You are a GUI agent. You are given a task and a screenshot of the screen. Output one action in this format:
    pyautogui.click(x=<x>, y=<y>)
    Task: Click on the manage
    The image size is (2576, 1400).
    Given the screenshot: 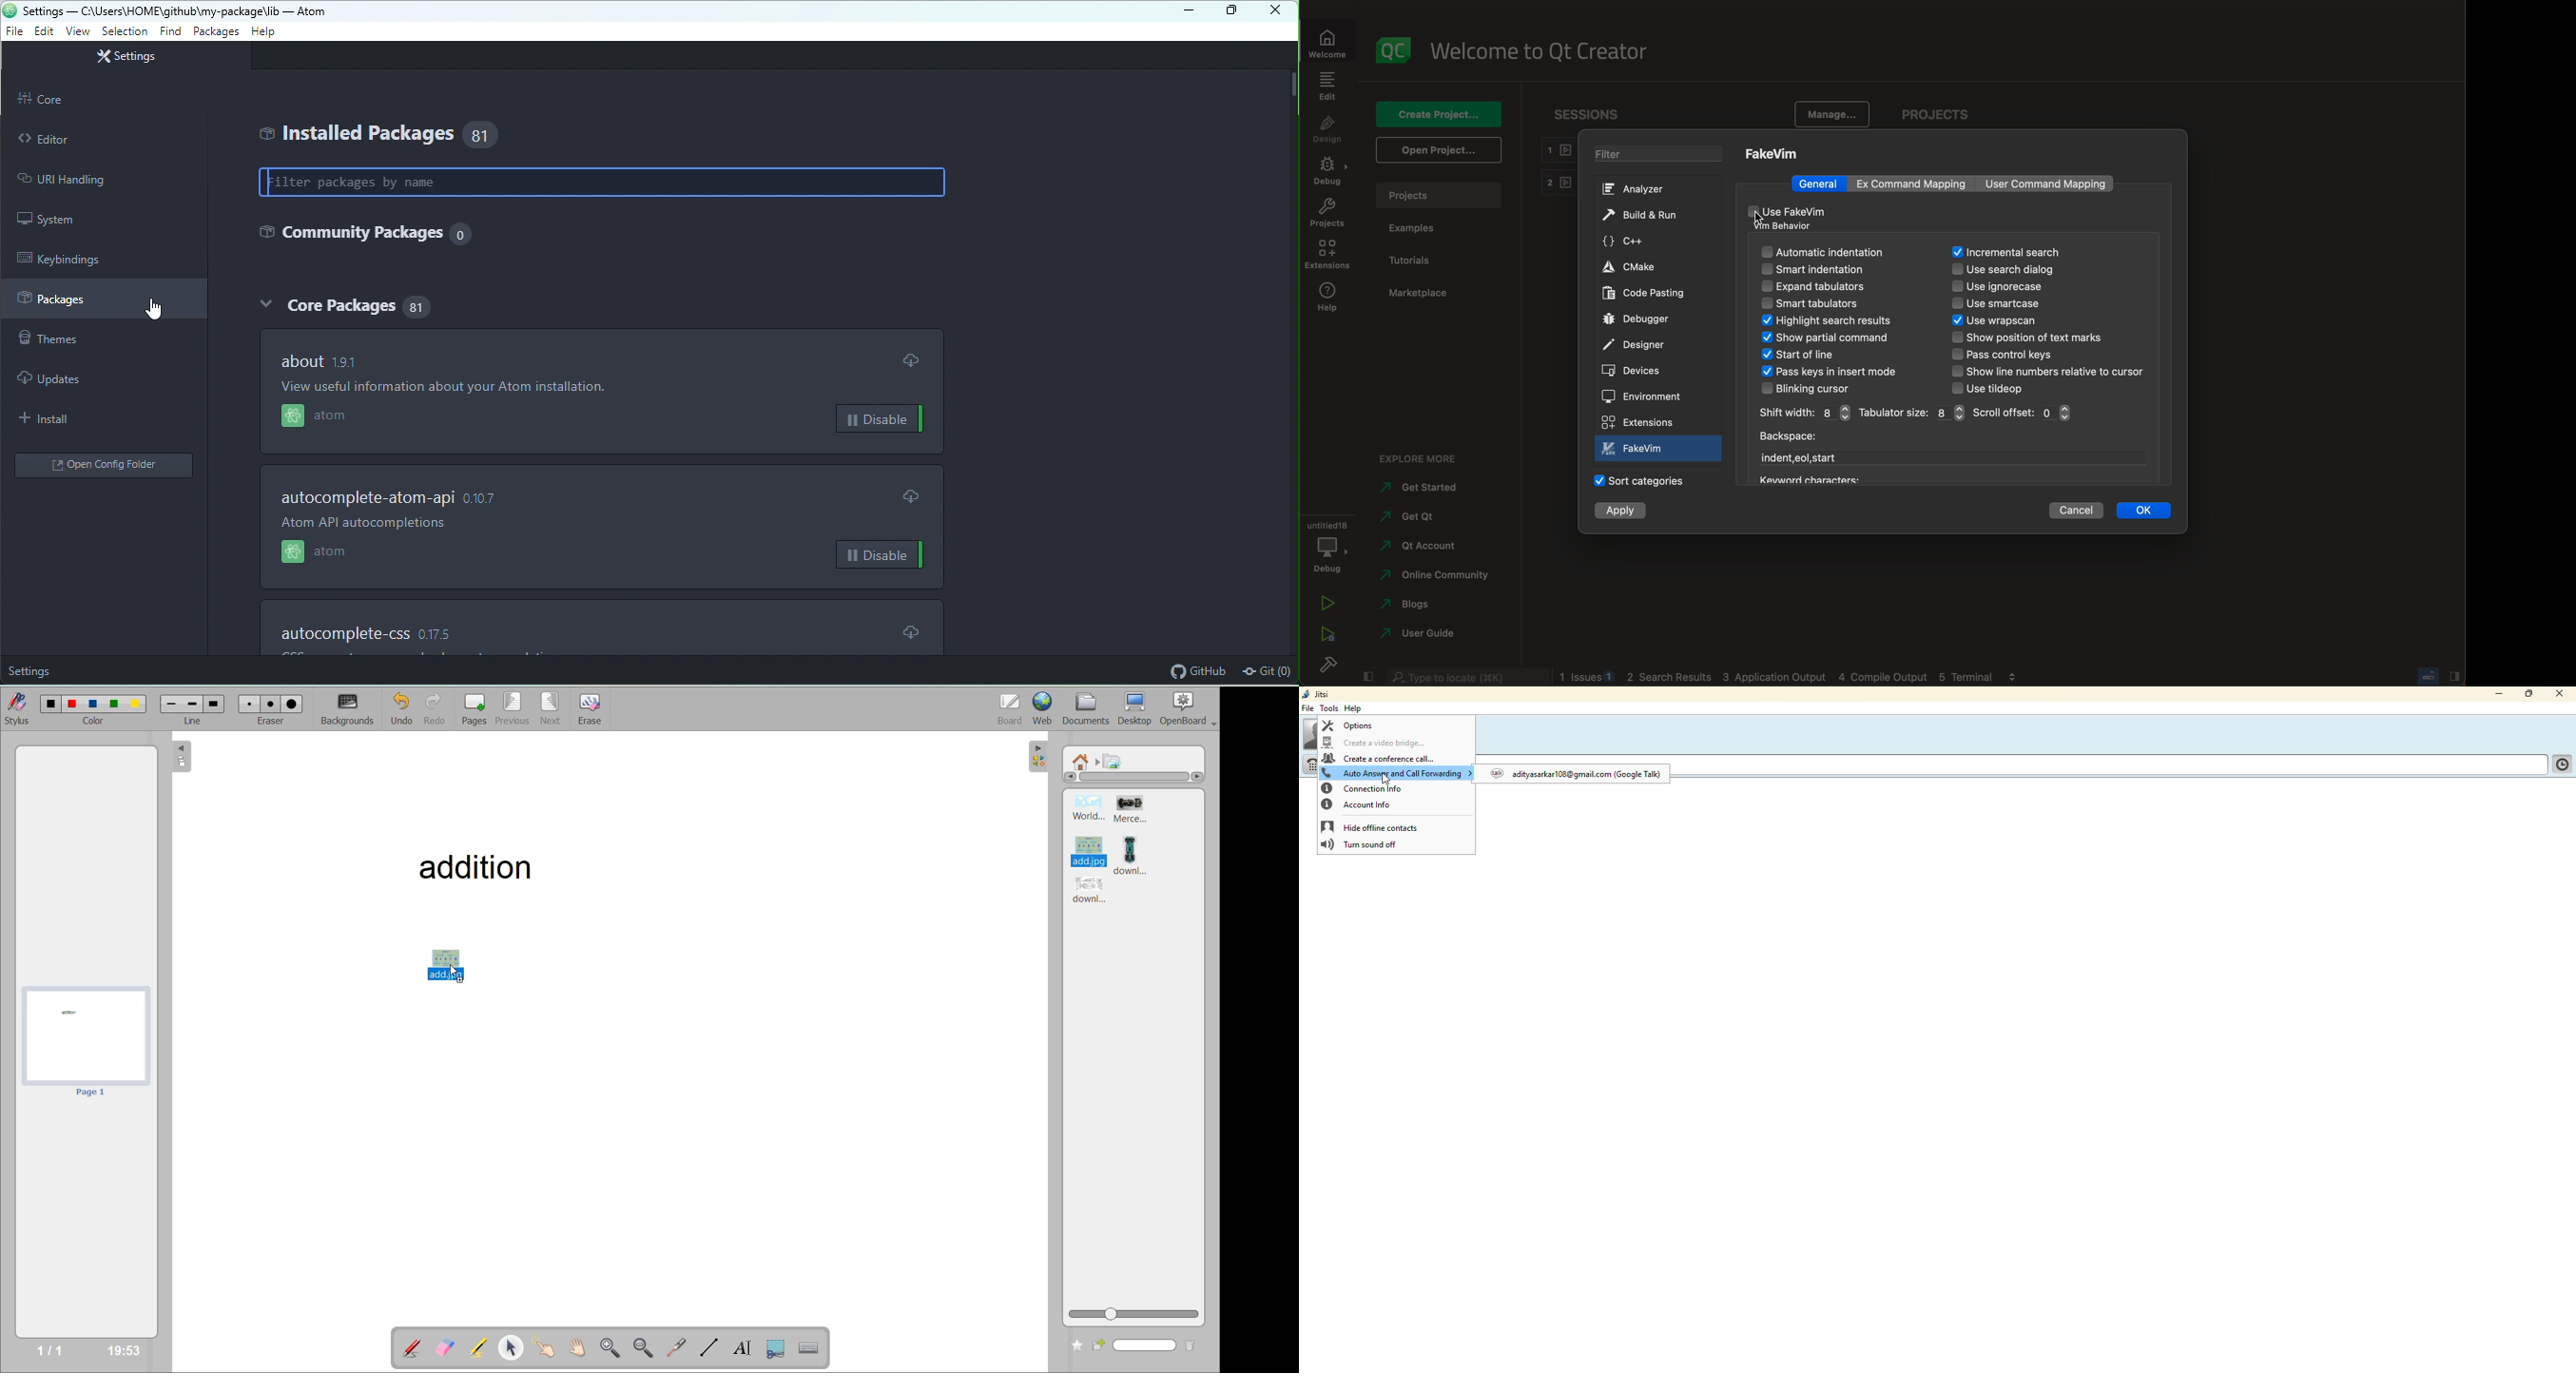 What is the action you would take?
    pyautogui.click(x=1833, y=116)
    